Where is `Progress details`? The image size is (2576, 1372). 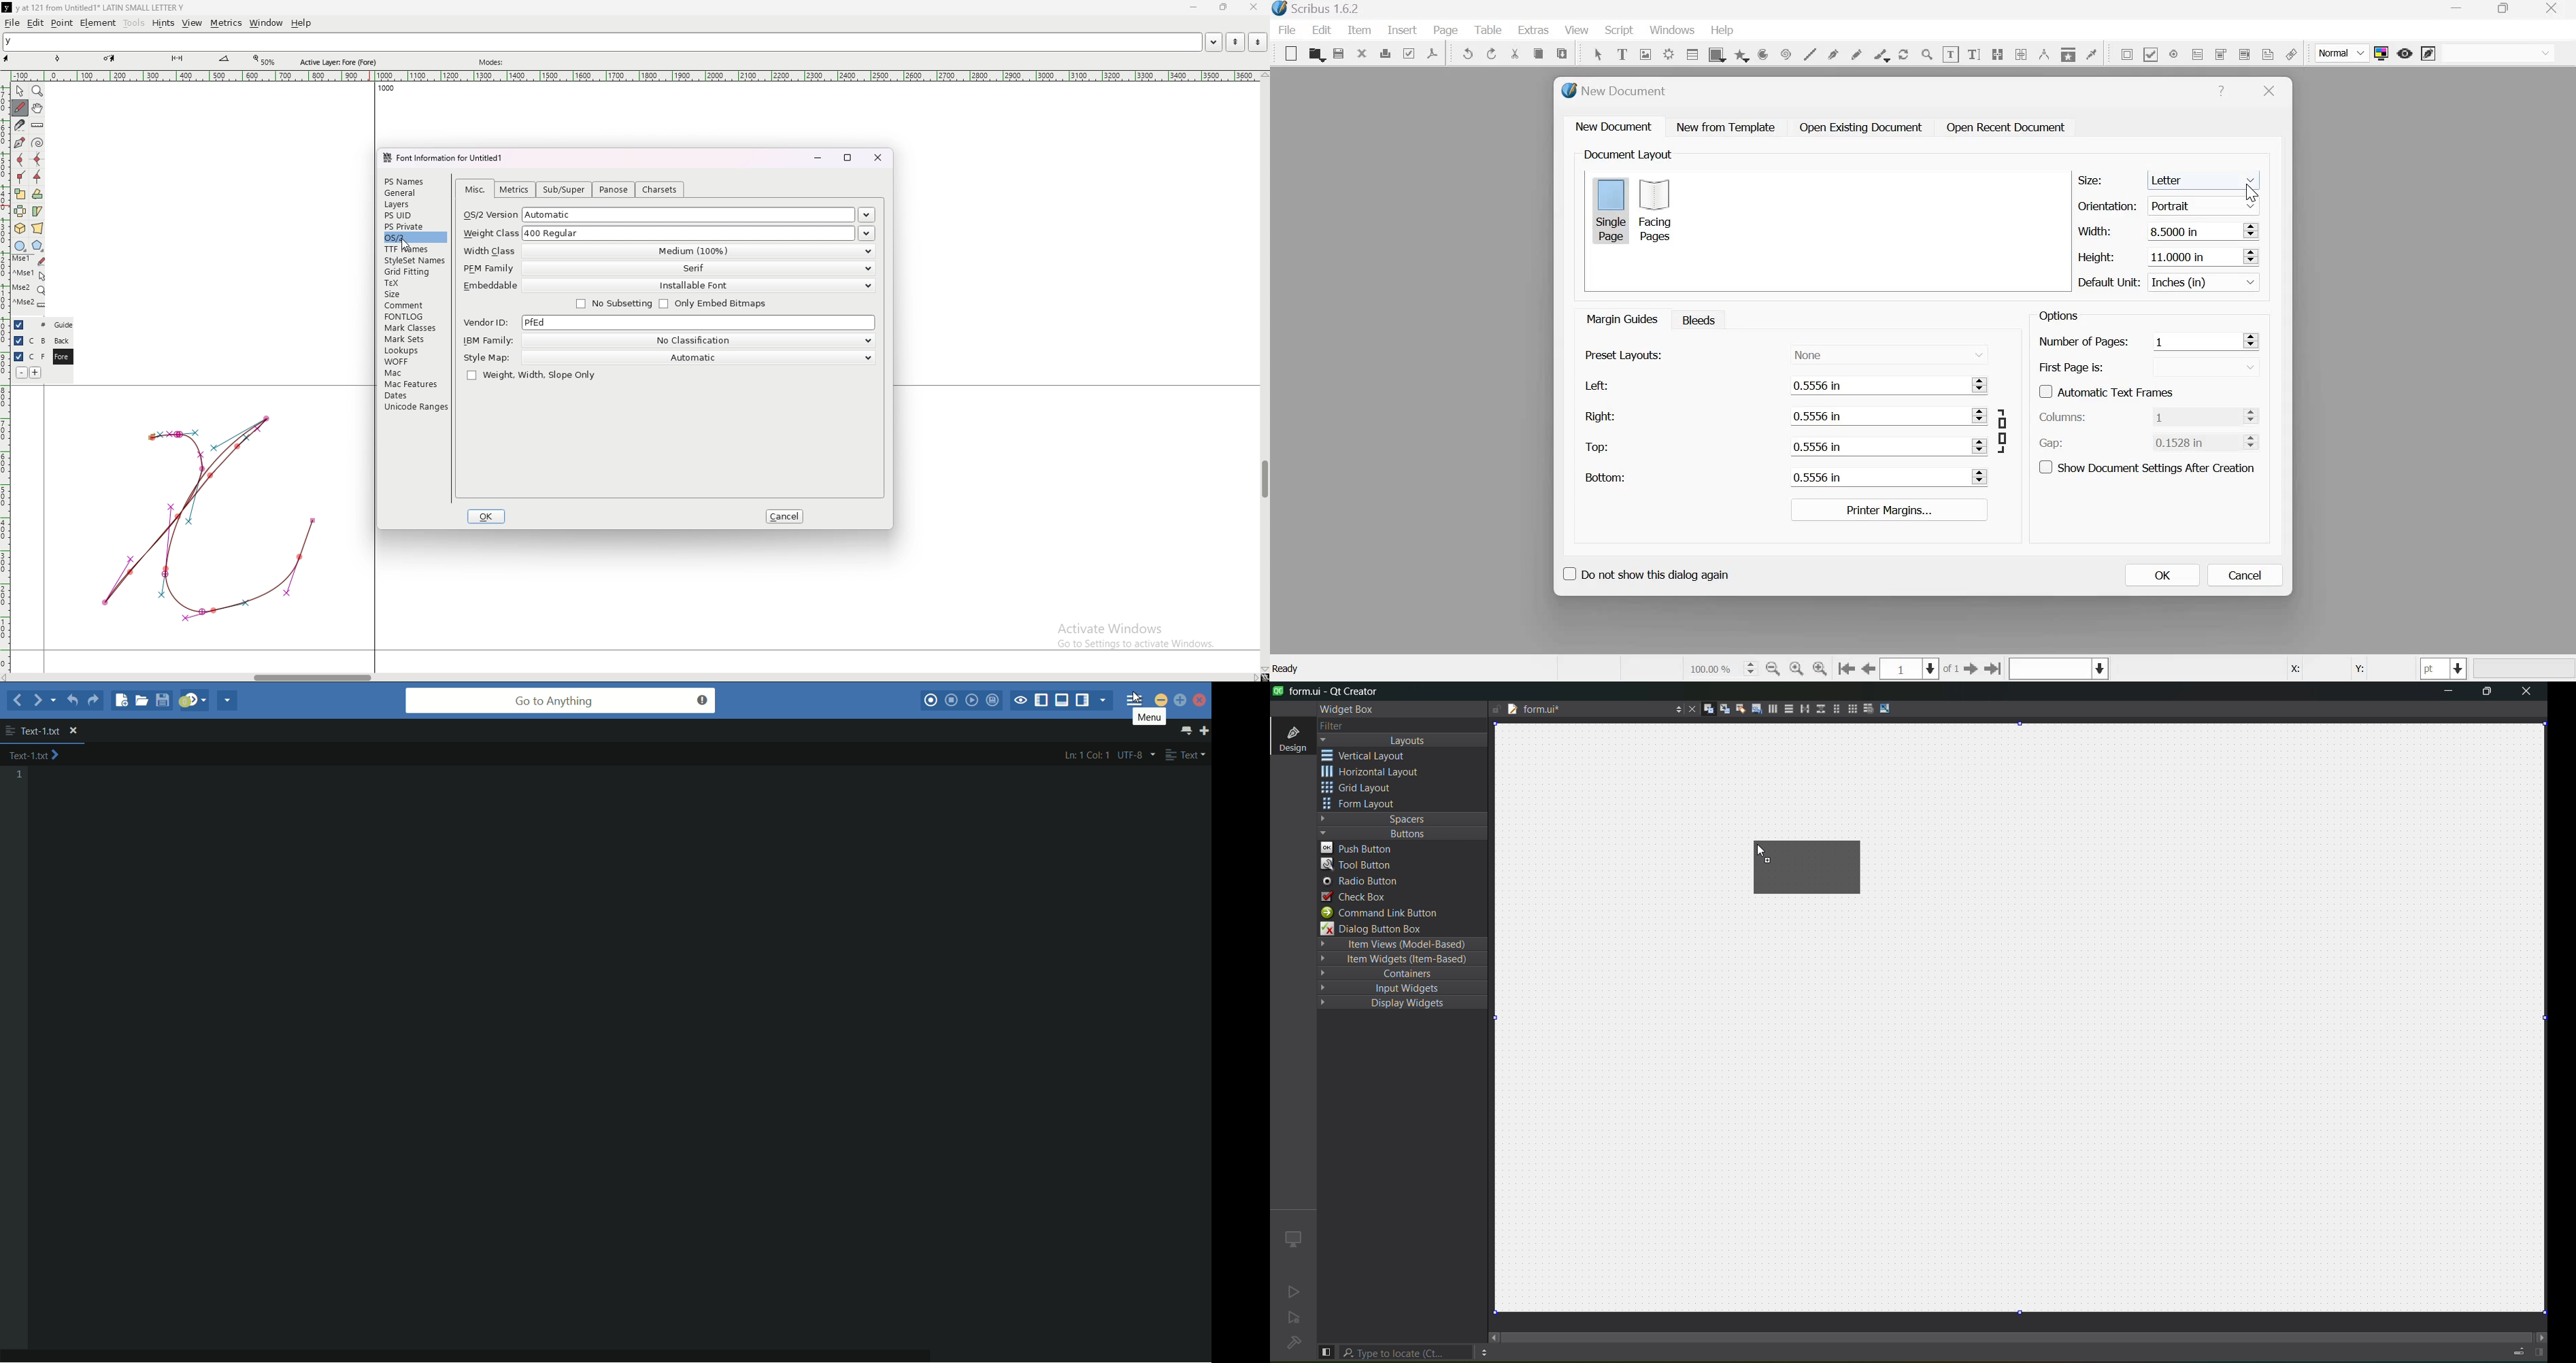 Progress details is located at coordinates (2513, 1350).